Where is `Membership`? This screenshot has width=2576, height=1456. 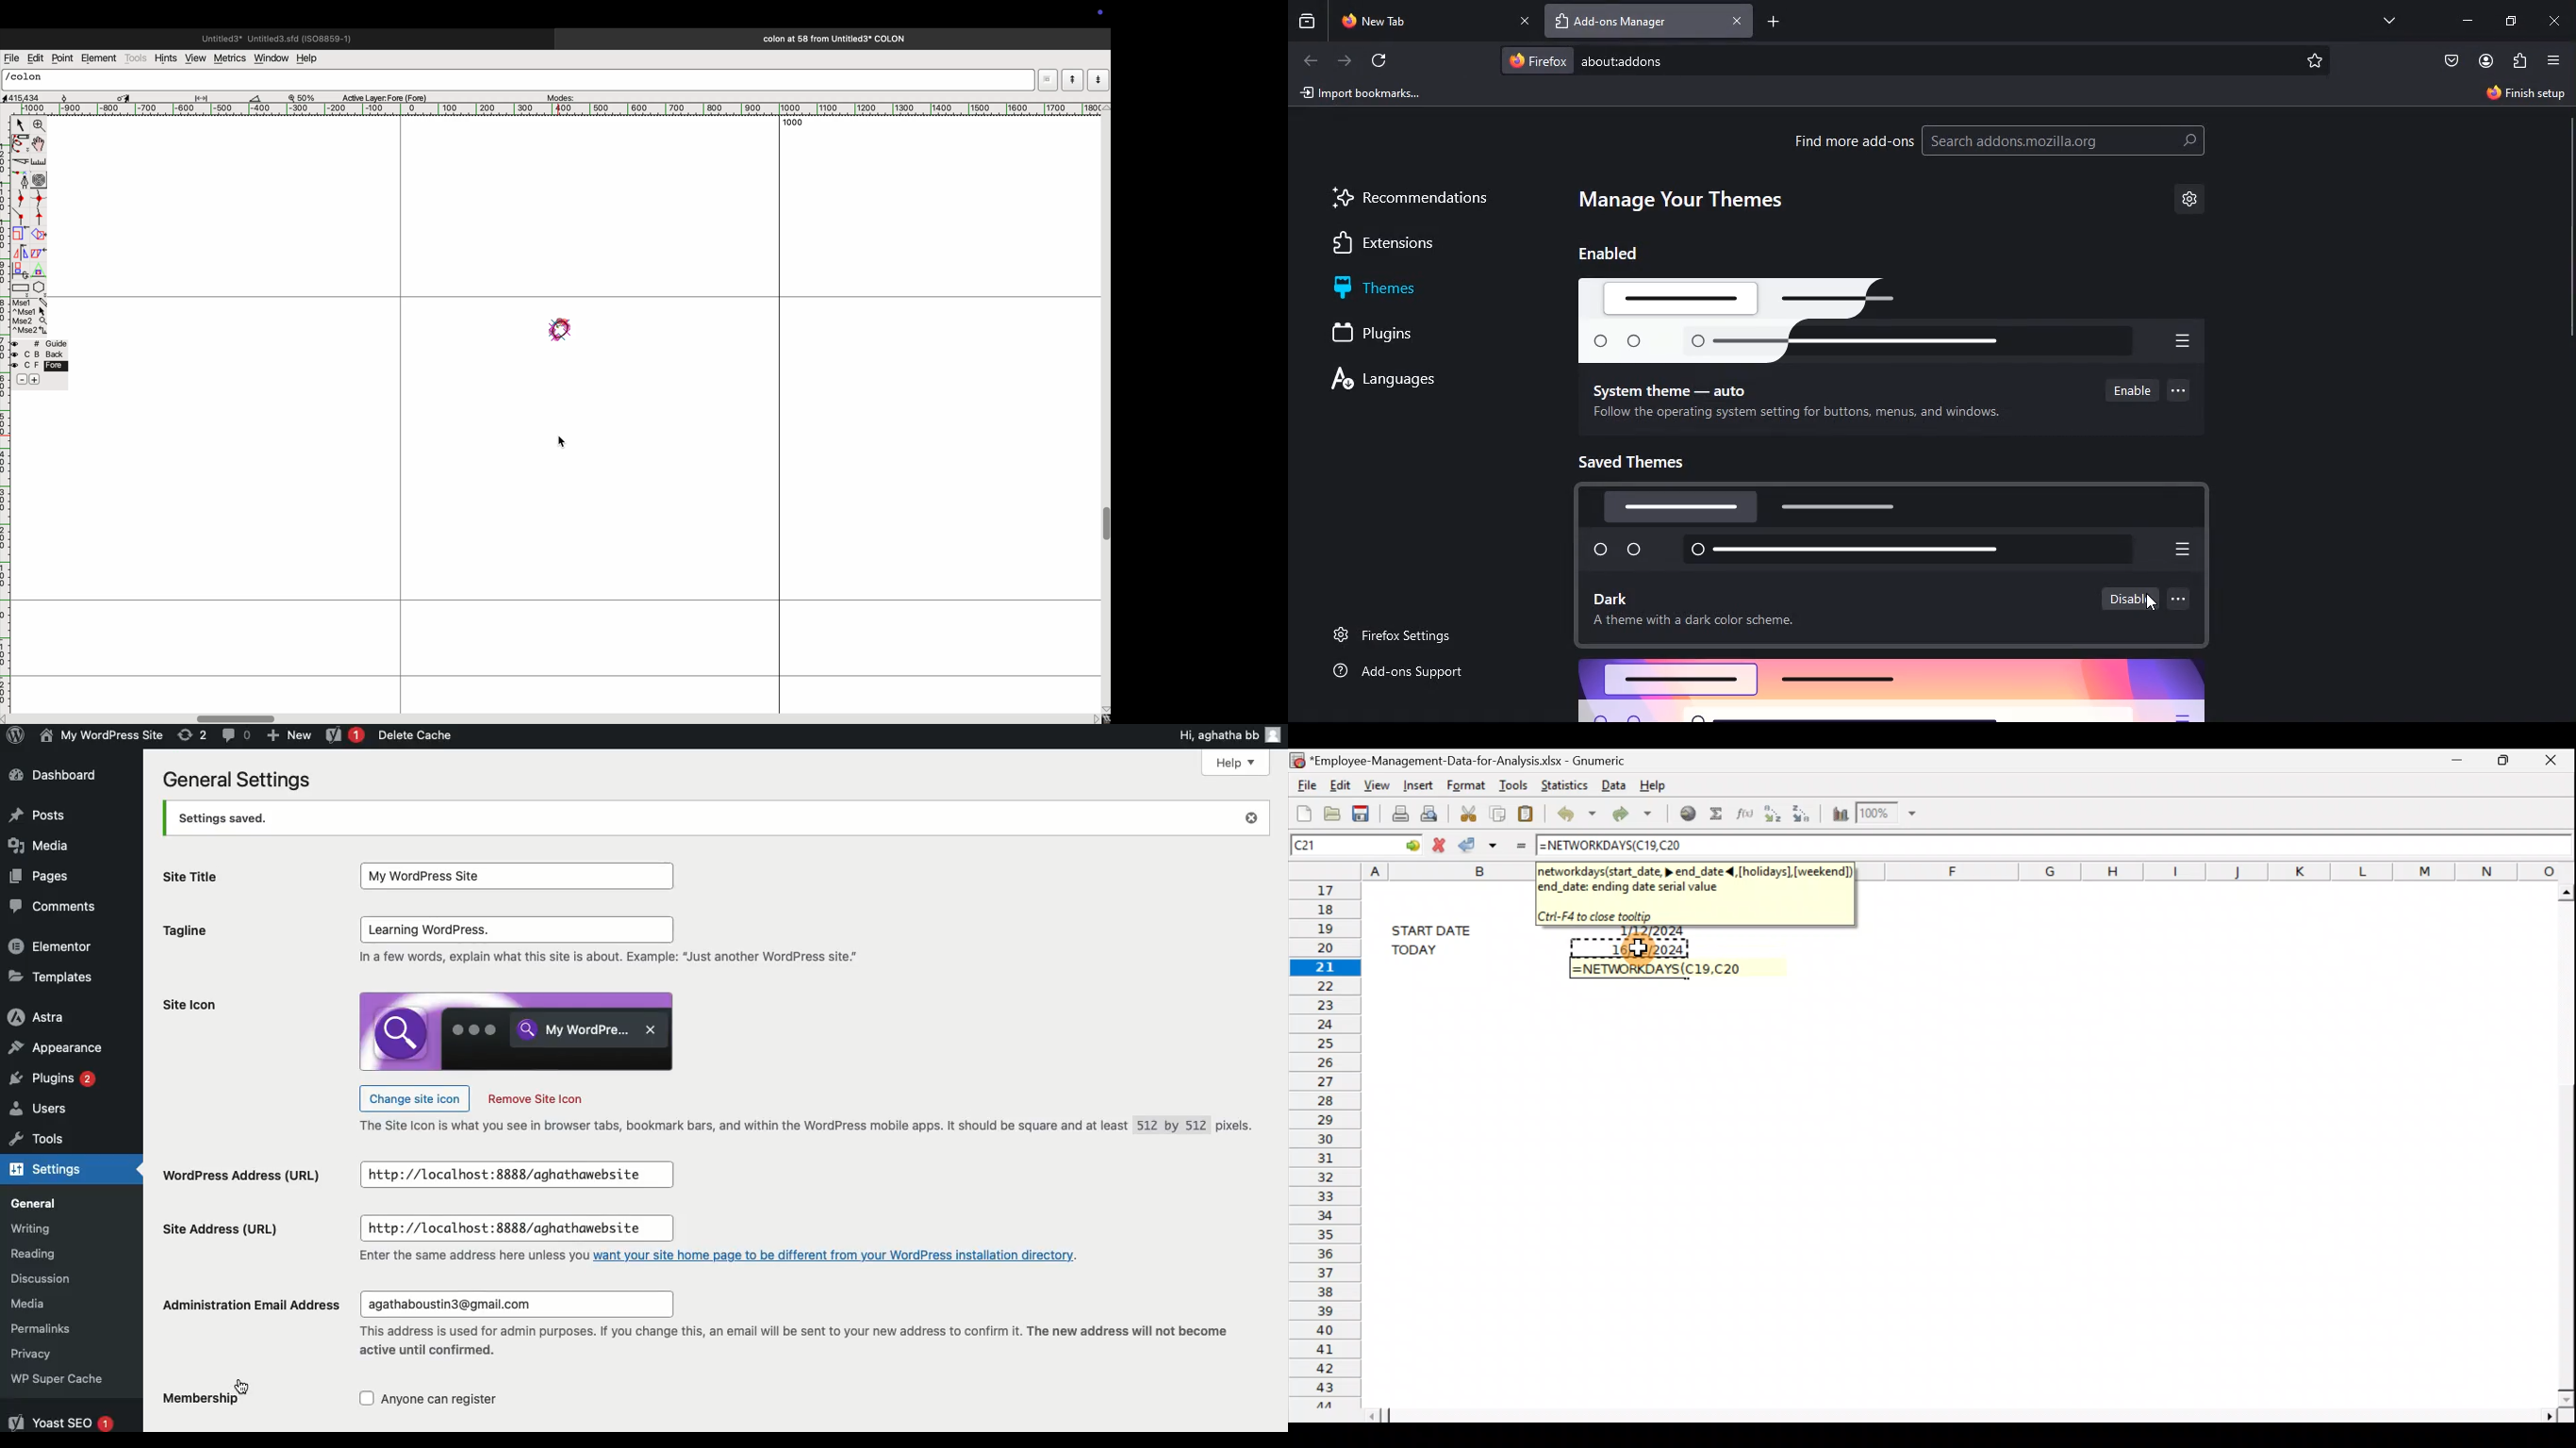 Membership is located at coordinates (195, 1405).